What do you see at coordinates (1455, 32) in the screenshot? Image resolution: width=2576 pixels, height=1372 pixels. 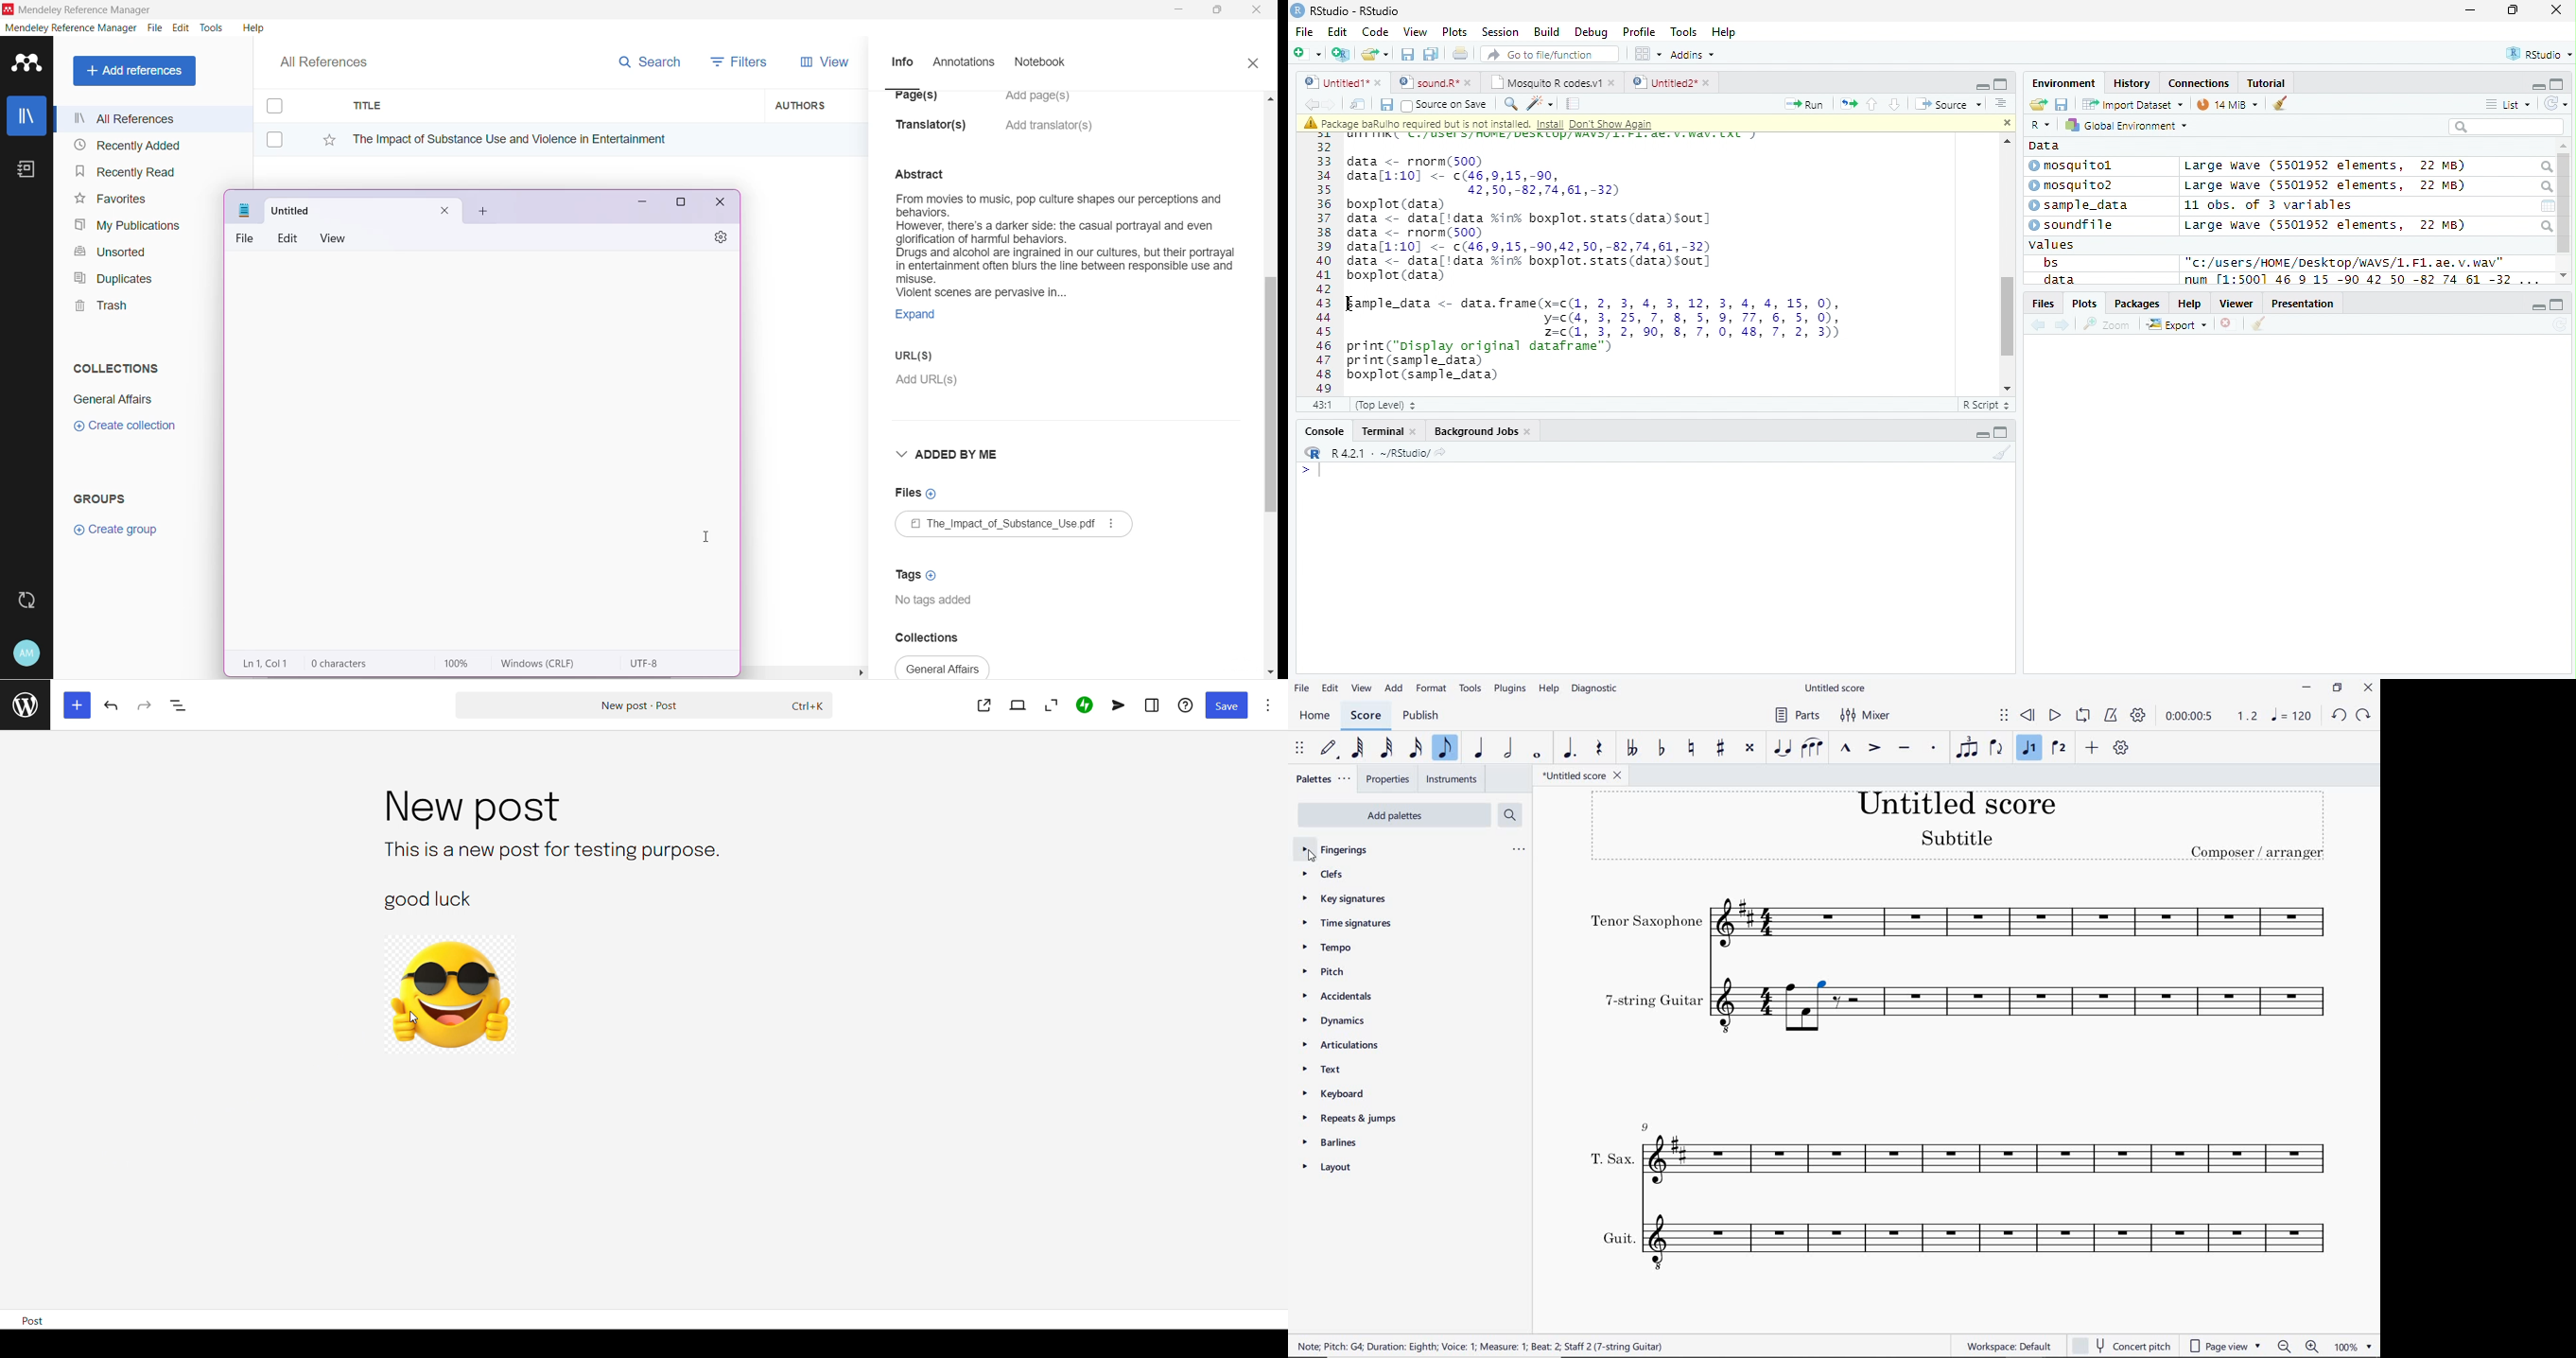 I see `Plots` at bounding box center [1455, 32].